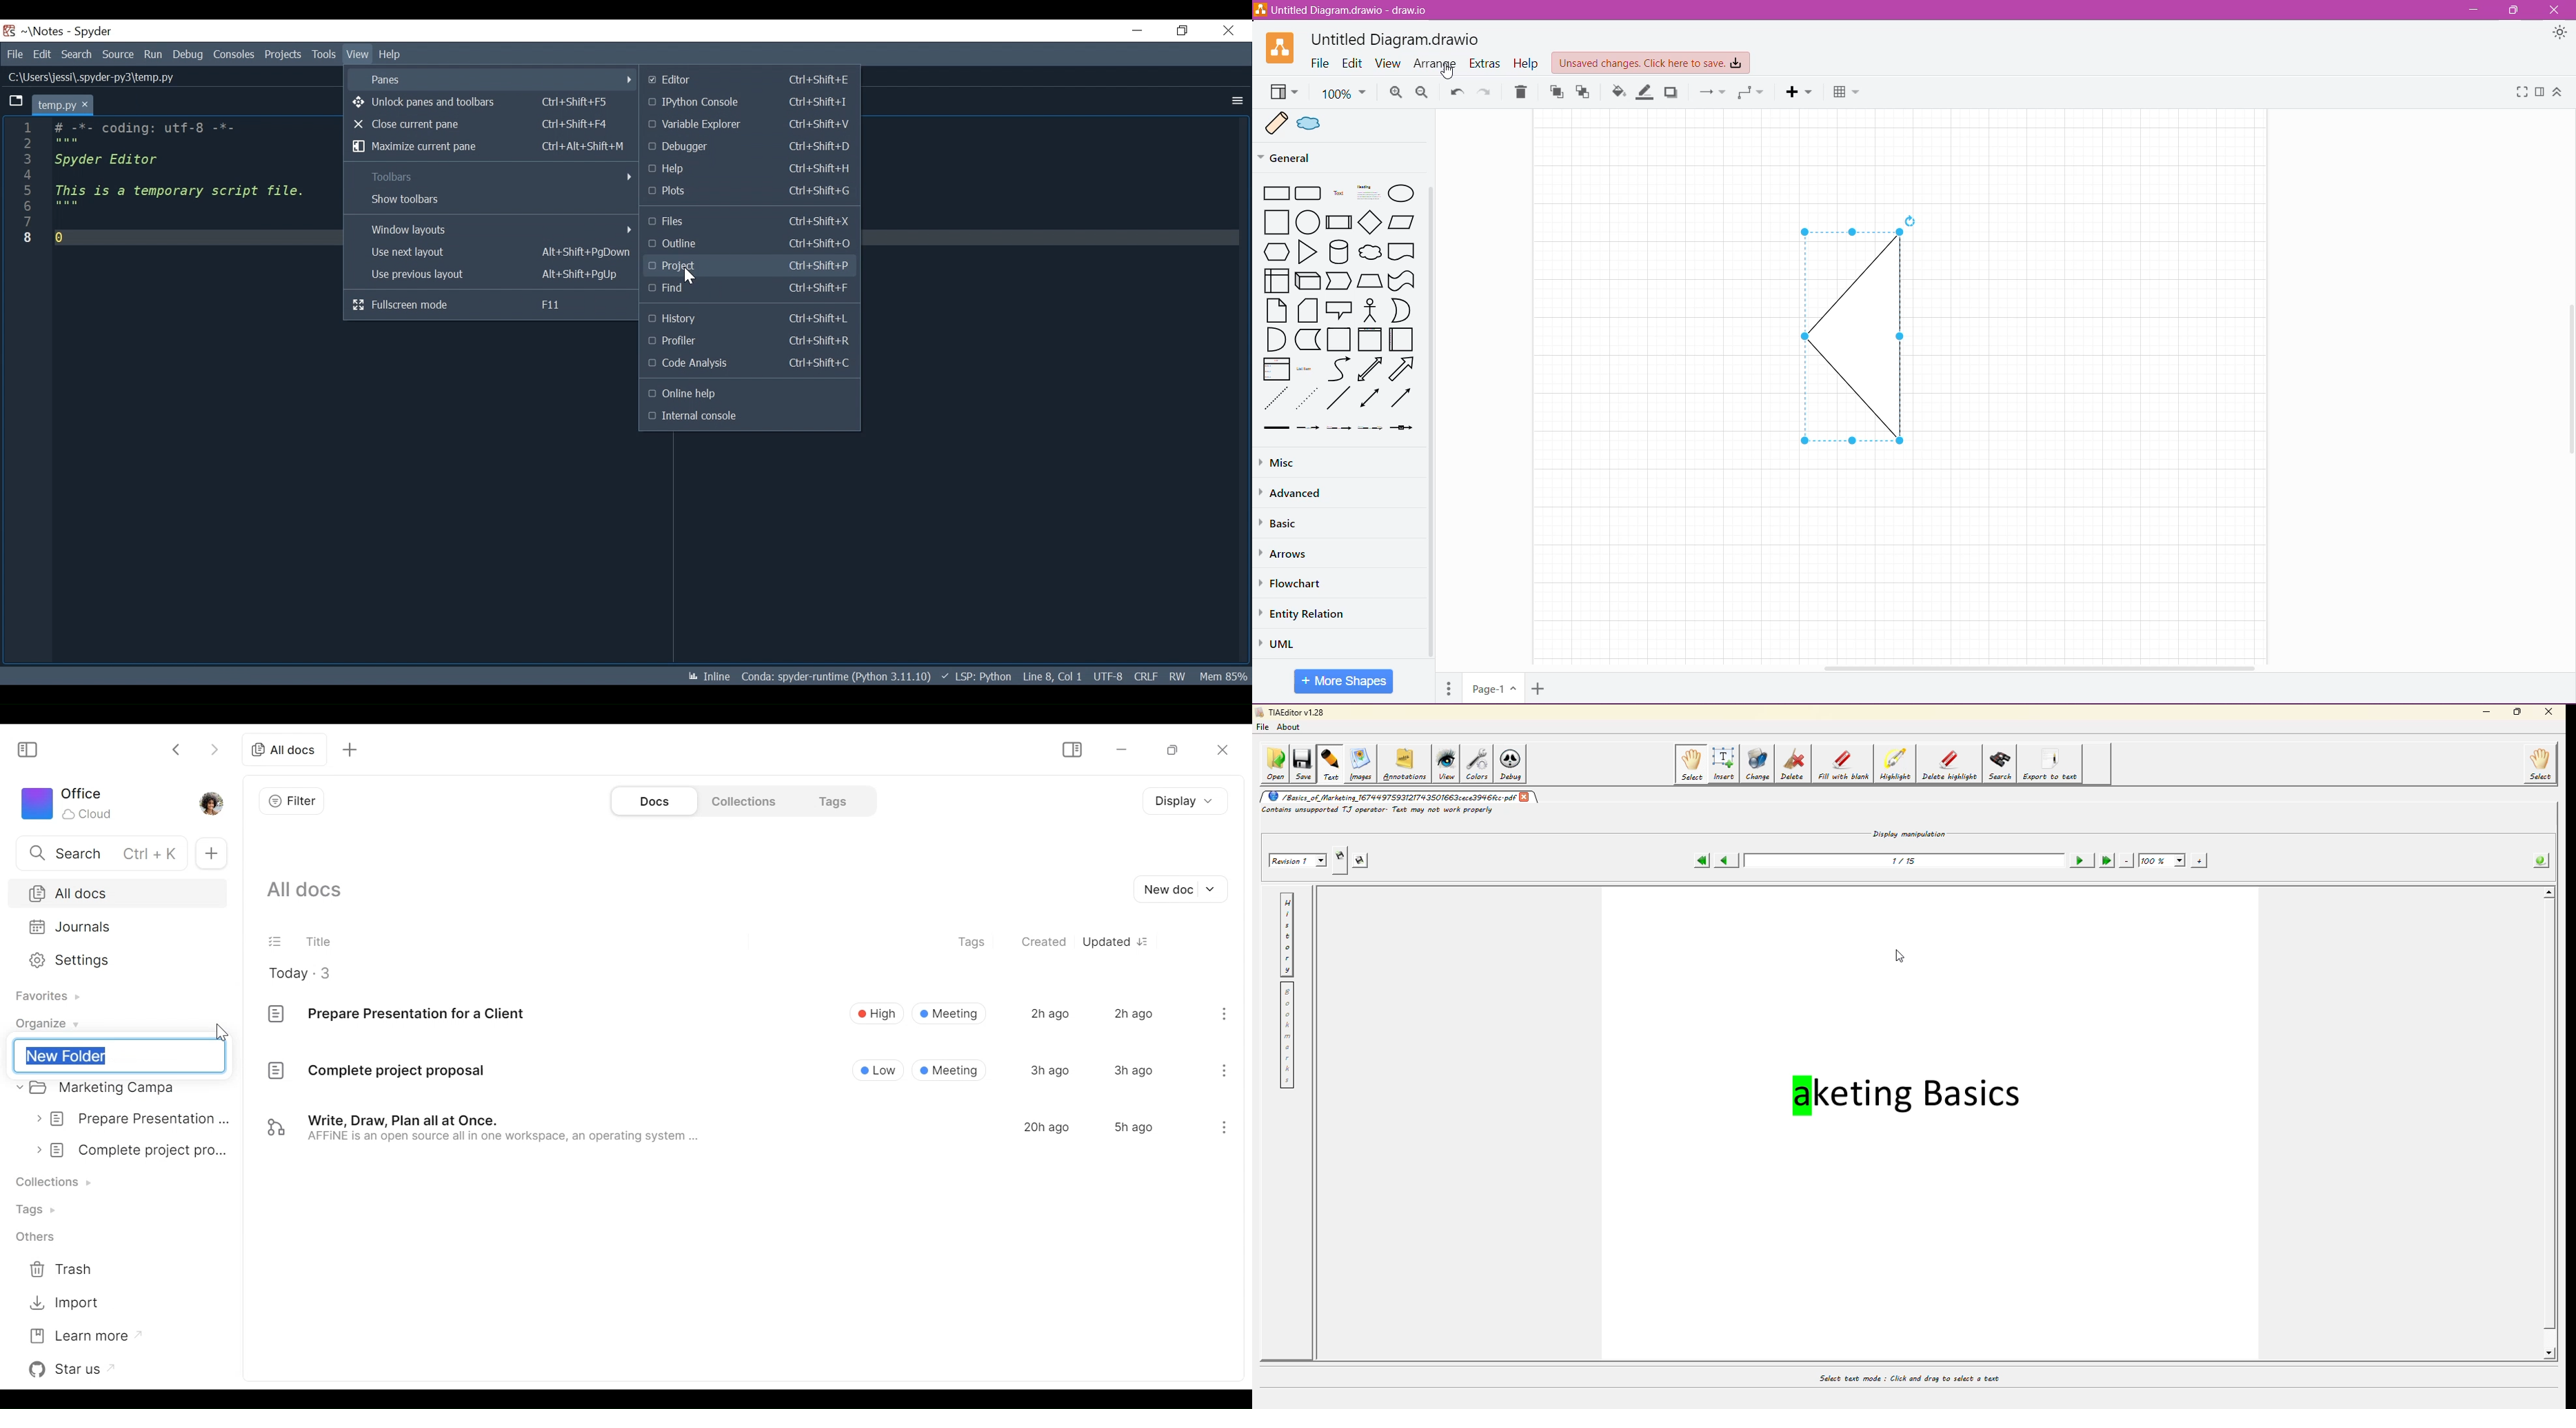 Image resolution: width=2576 pixels, height=1428 pixels. I want to click on # -*- coding: utf-8 -*-

Spyder Editor

This is a temporary script file.
0, so click(172, 183).